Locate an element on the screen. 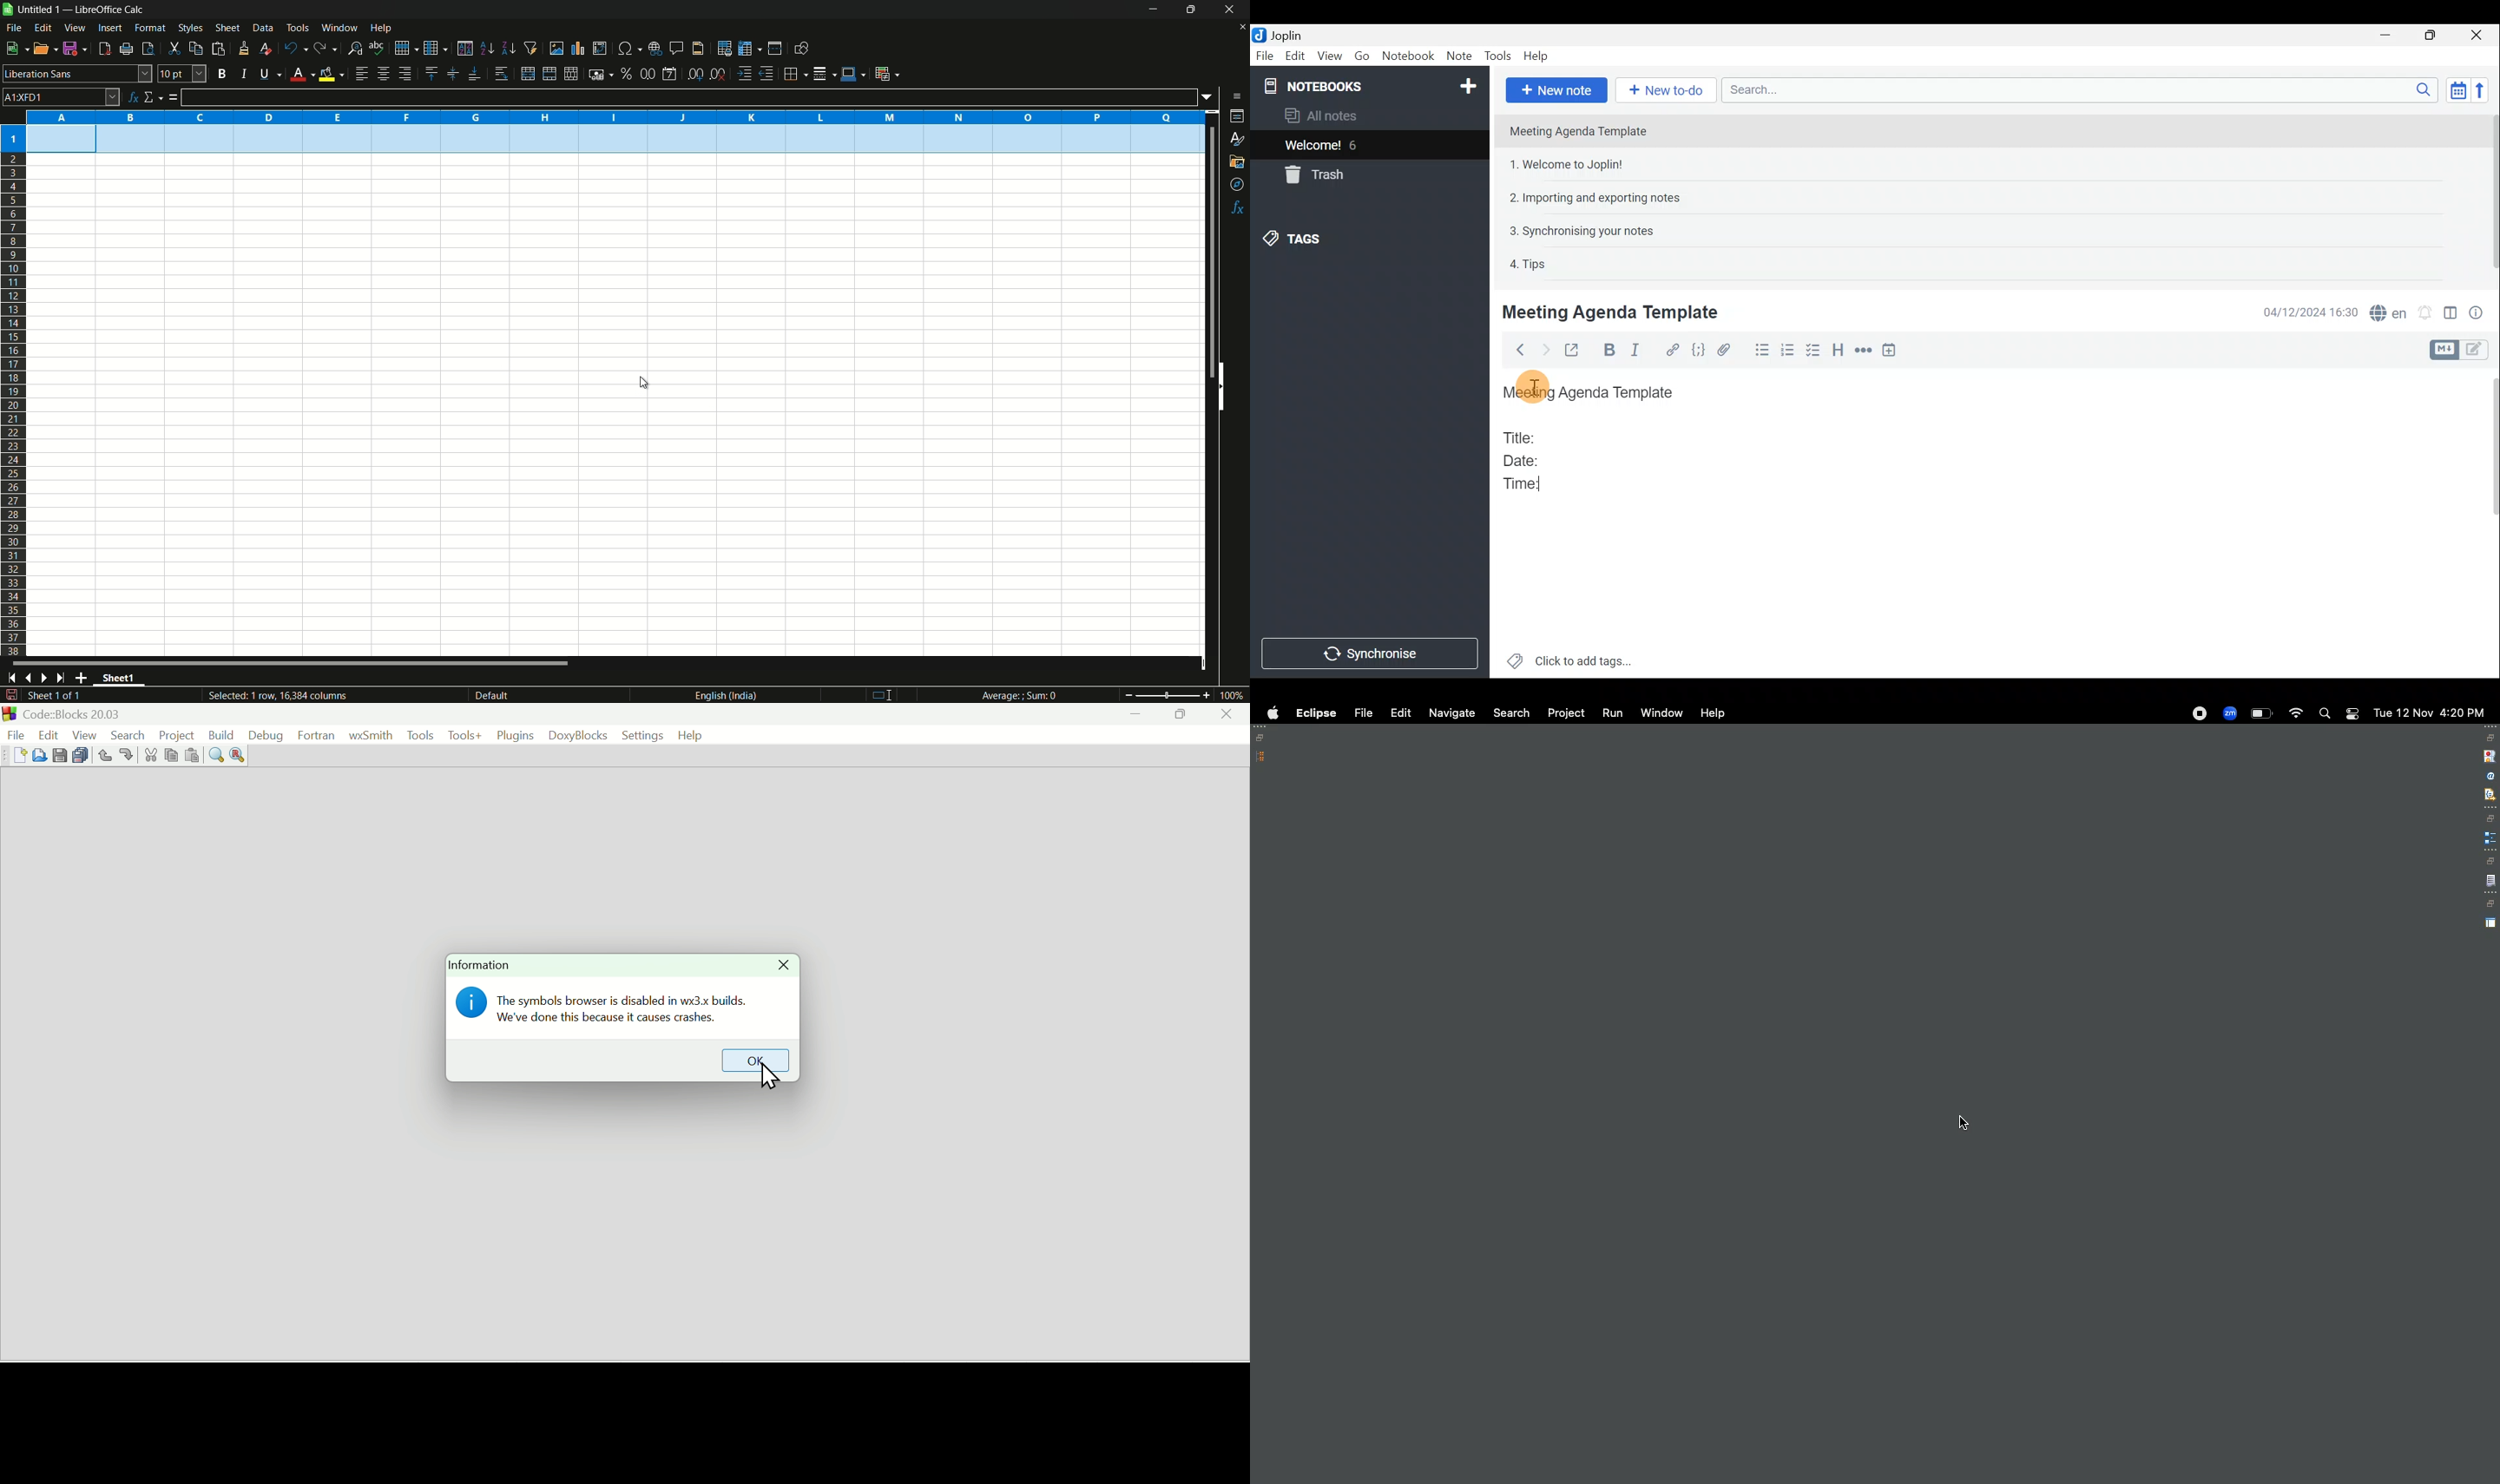  Search is located at coordinates (126, 734).